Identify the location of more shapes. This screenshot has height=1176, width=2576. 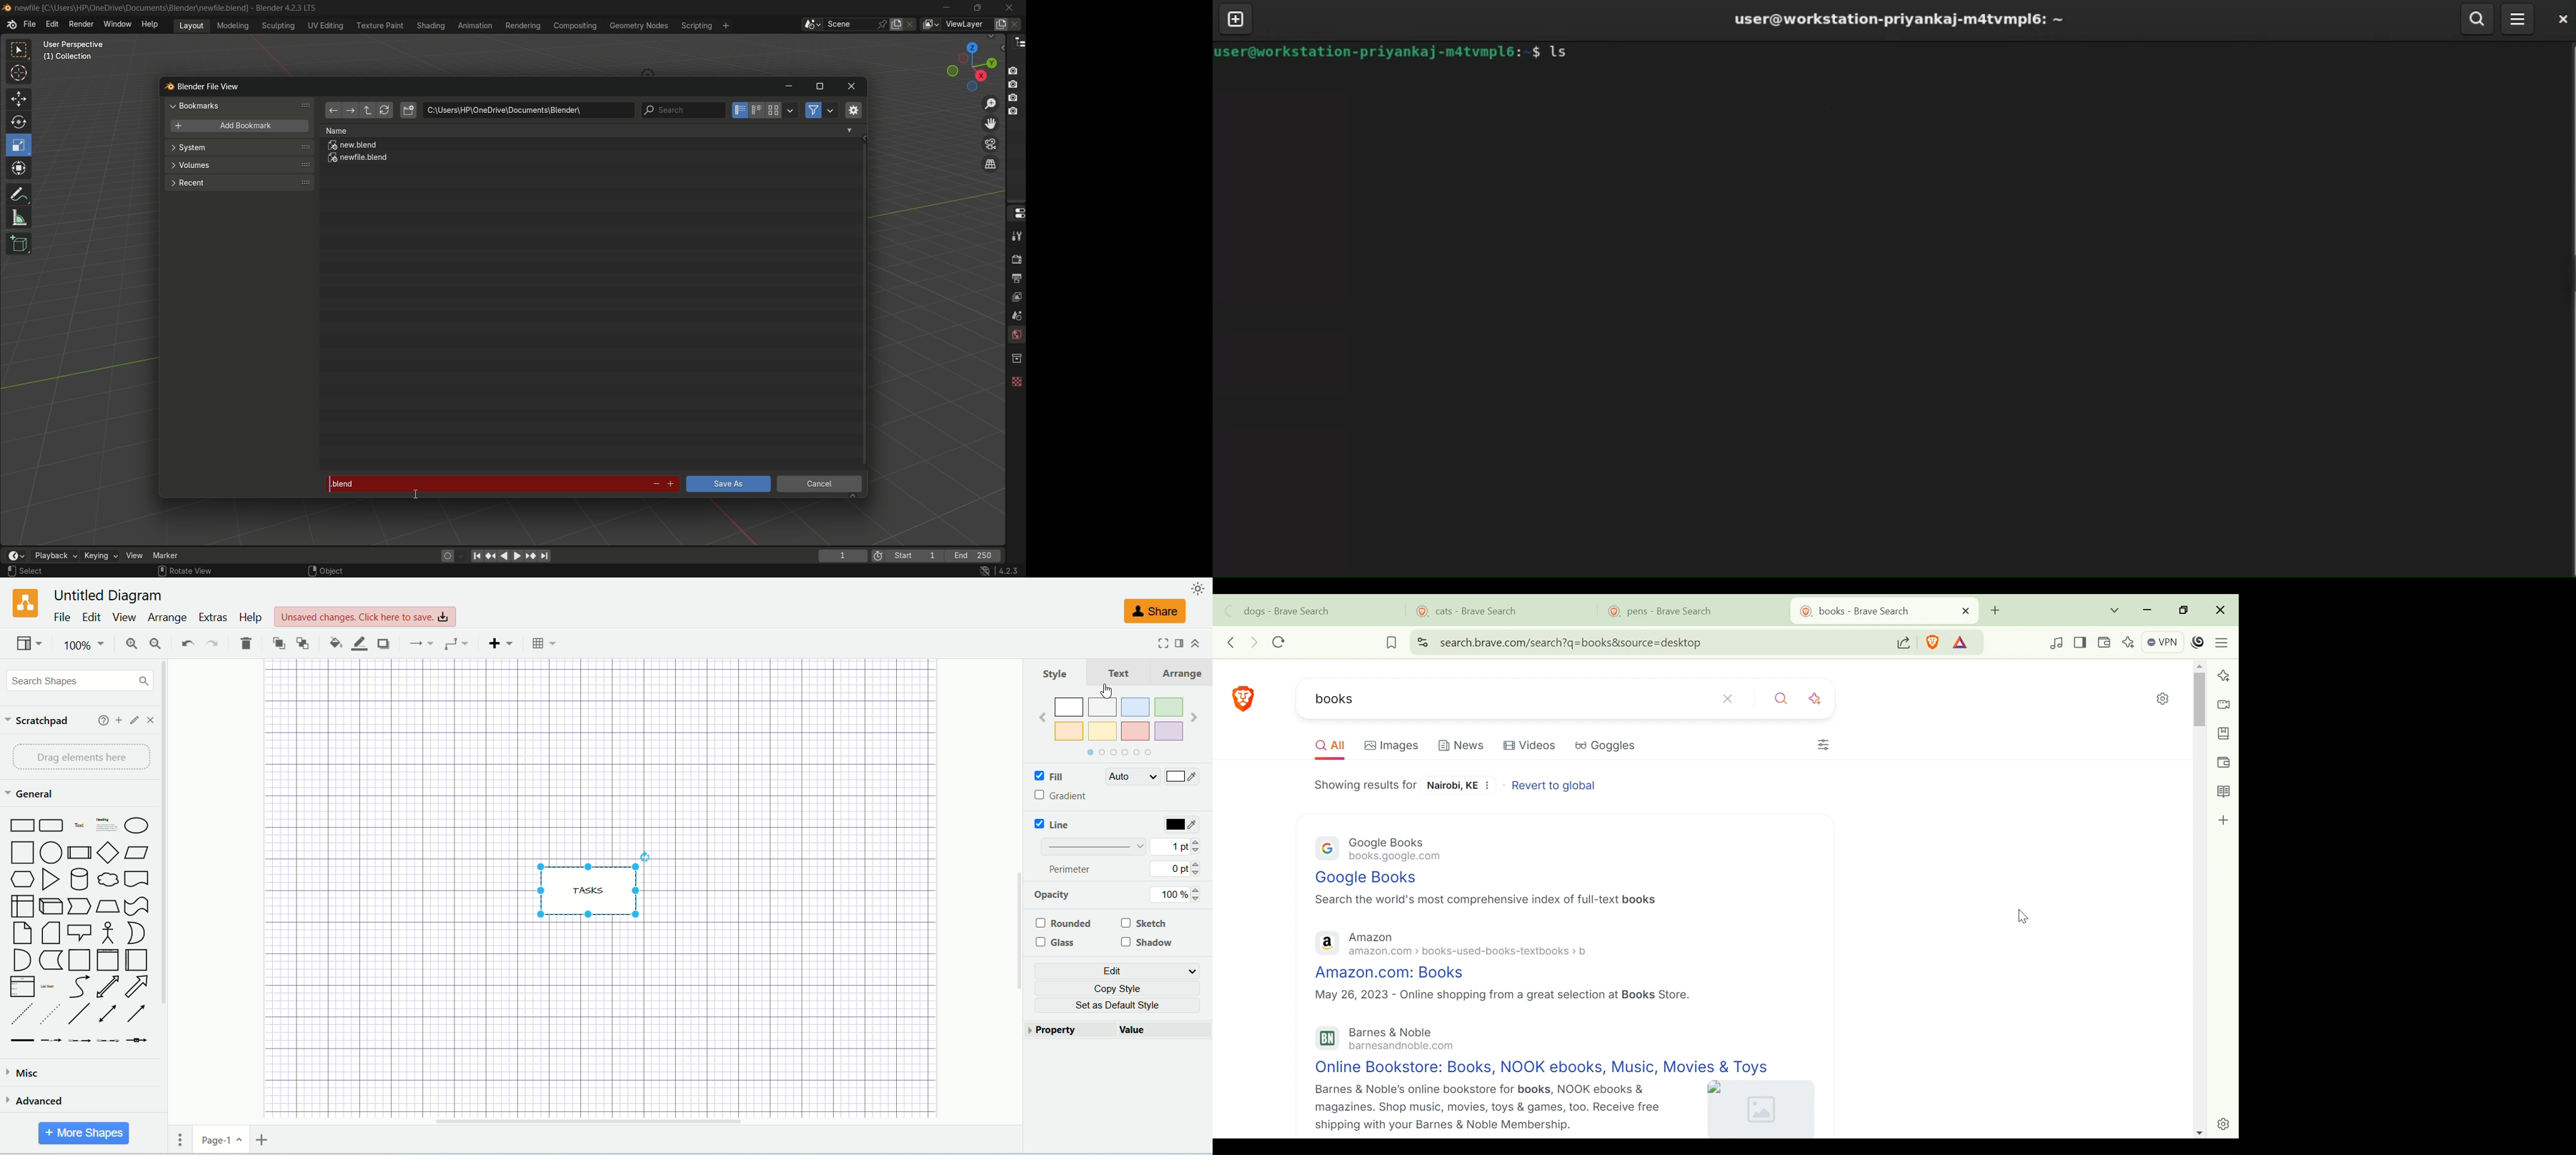
(84, 1134).